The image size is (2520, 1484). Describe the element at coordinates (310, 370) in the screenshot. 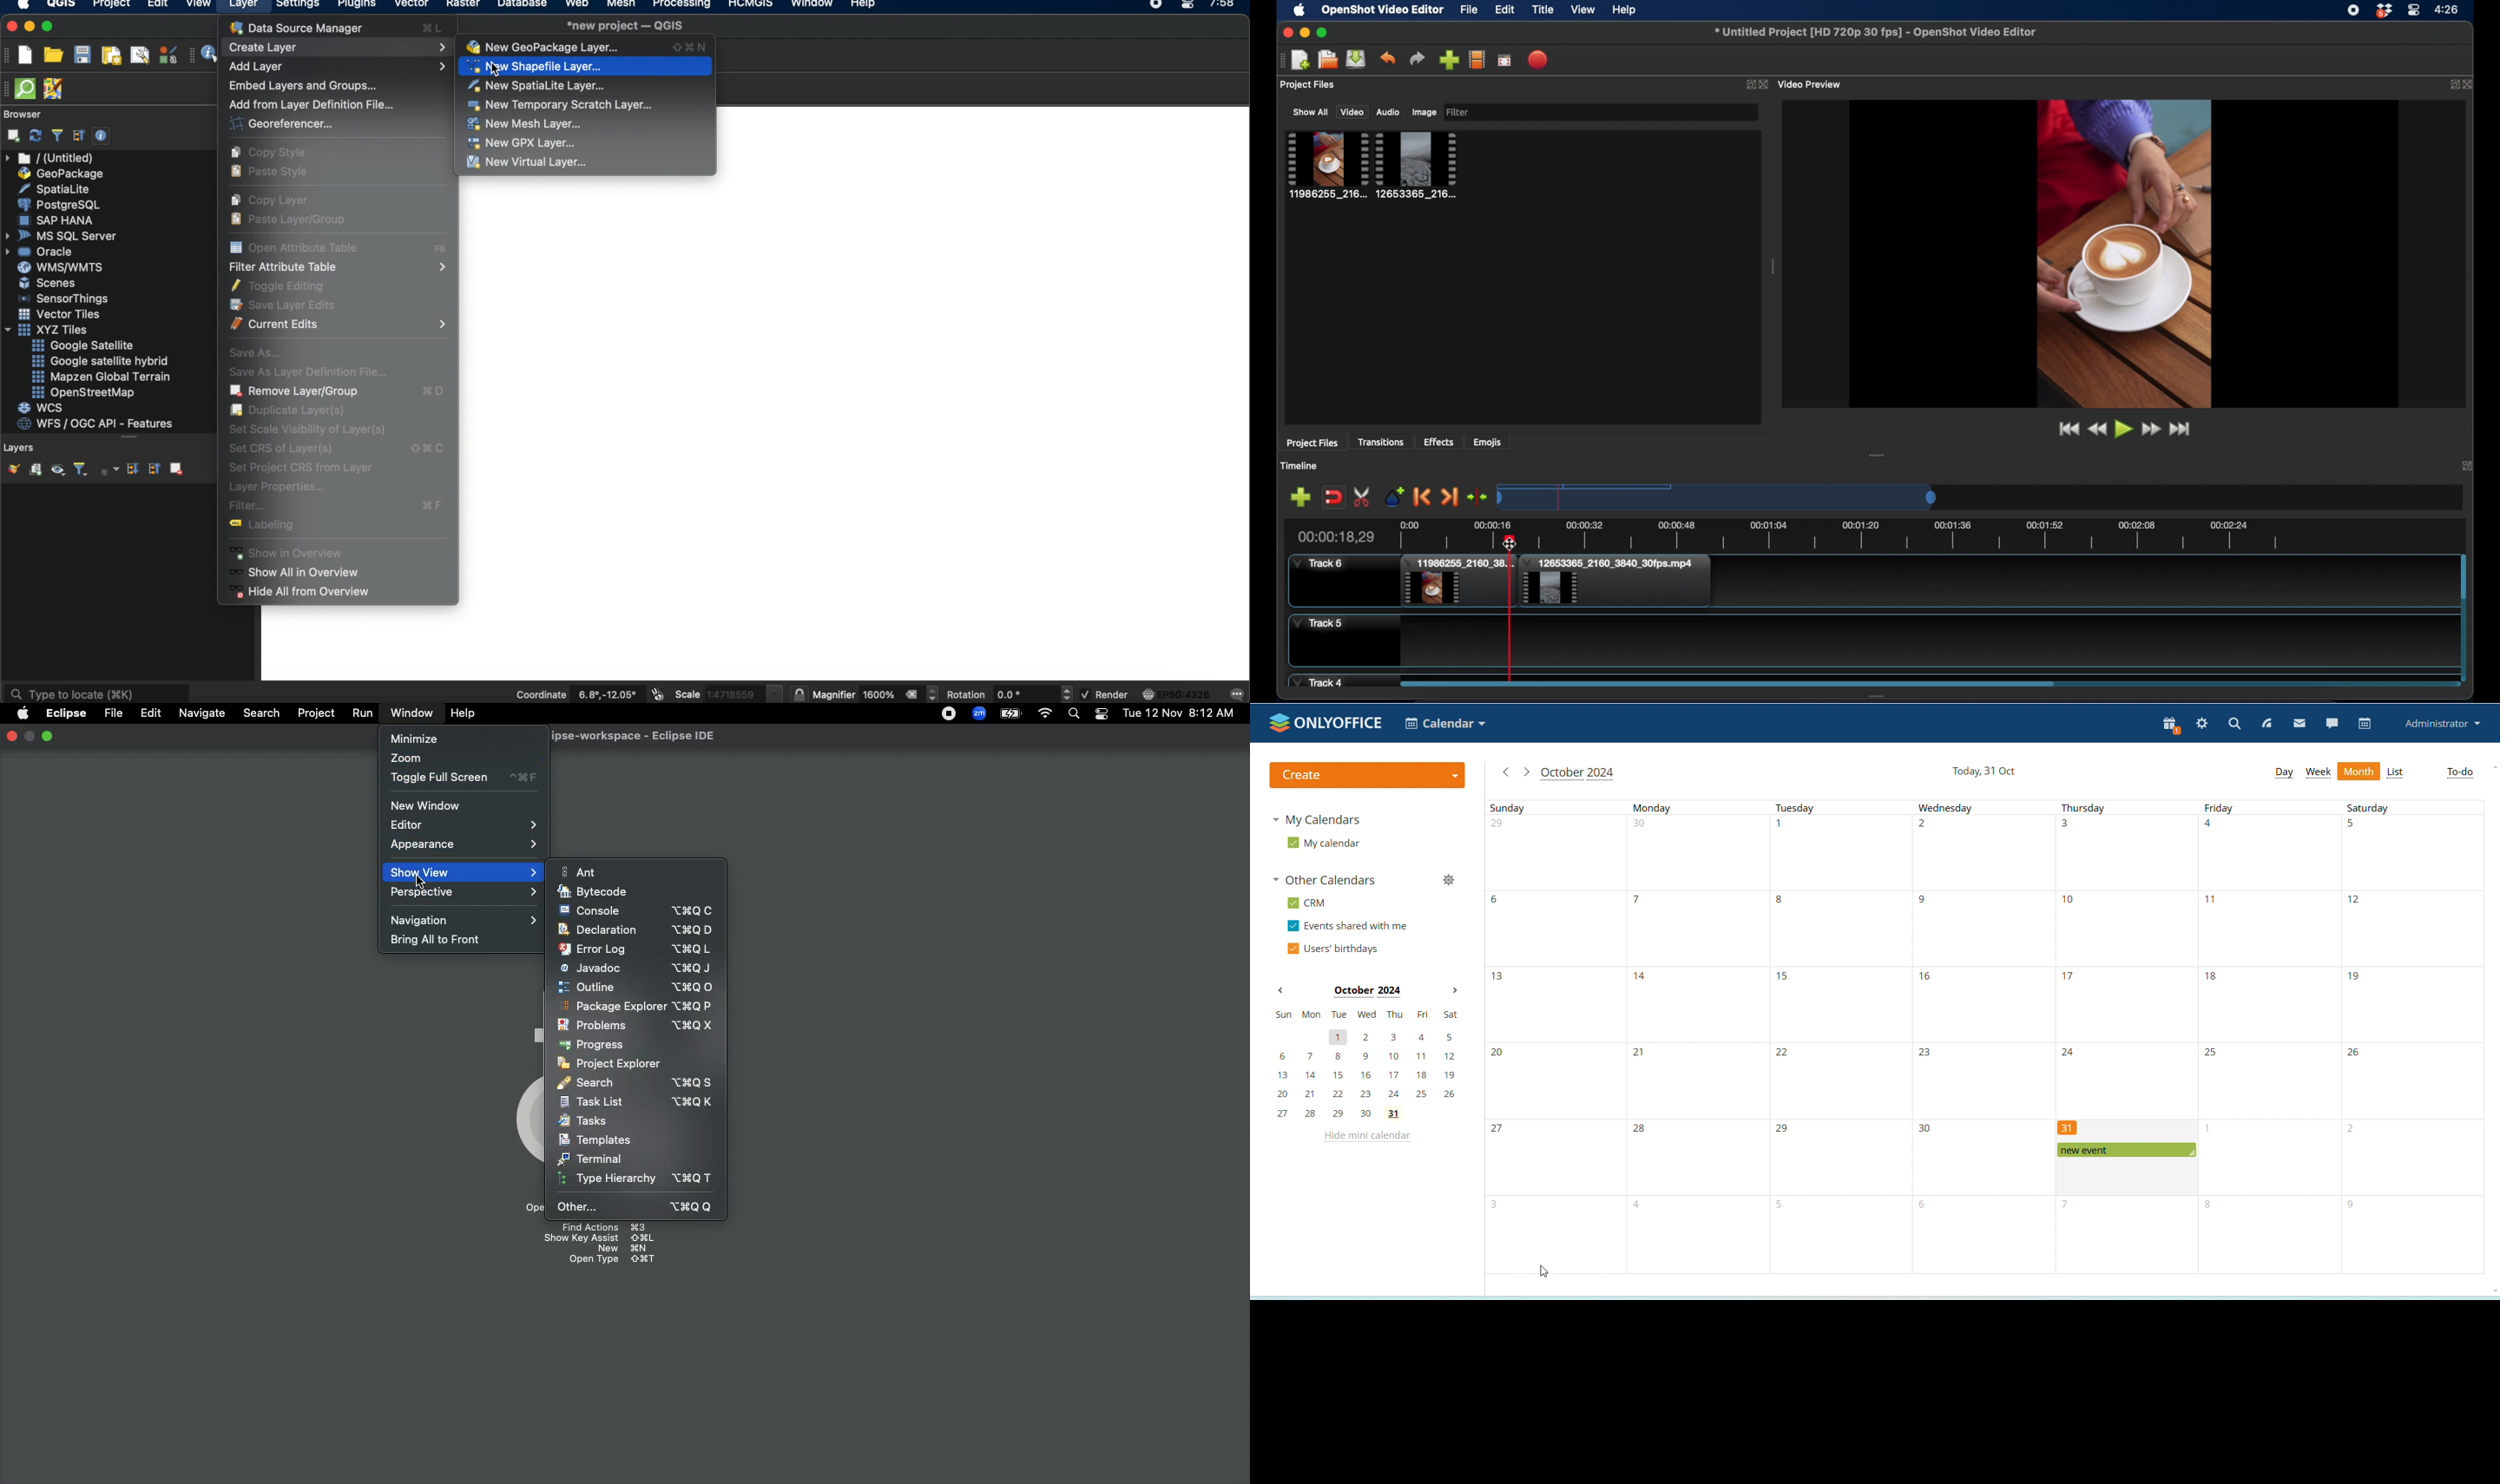

I see `save as layer definition file` at that location.